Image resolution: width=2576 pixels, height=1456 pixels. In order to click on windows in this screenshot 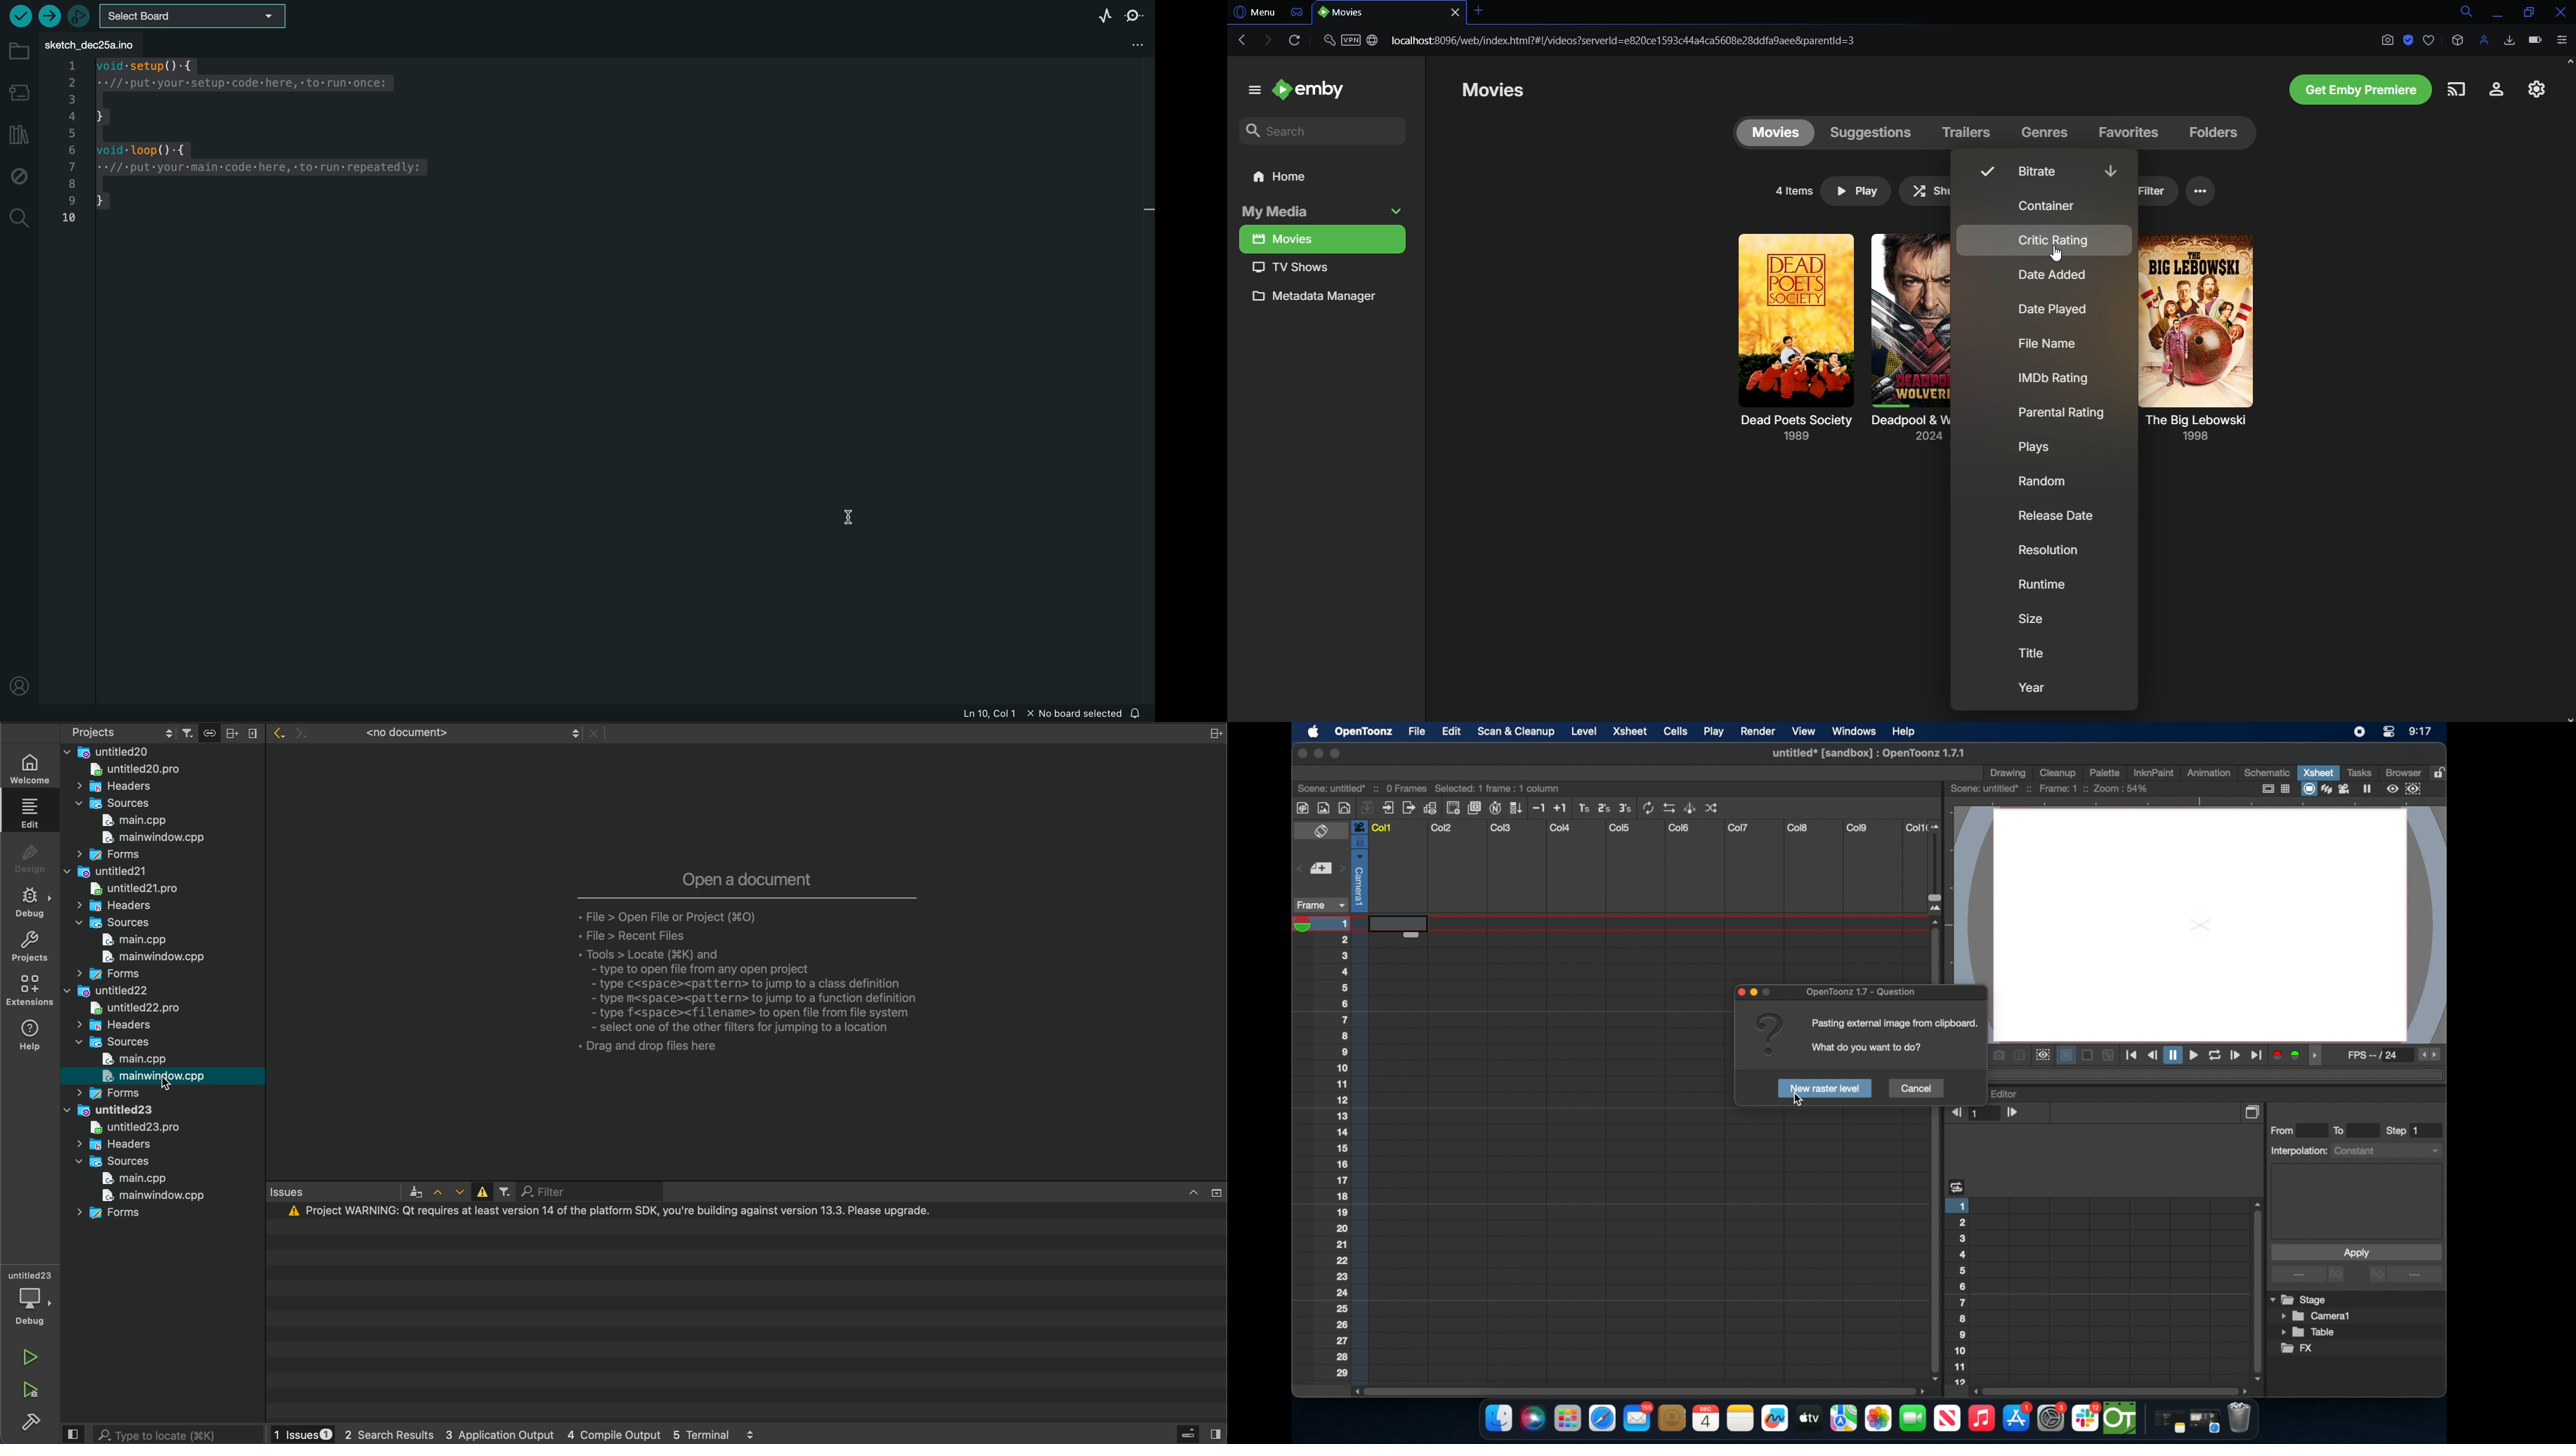, I will do `click(1854, 731)`.